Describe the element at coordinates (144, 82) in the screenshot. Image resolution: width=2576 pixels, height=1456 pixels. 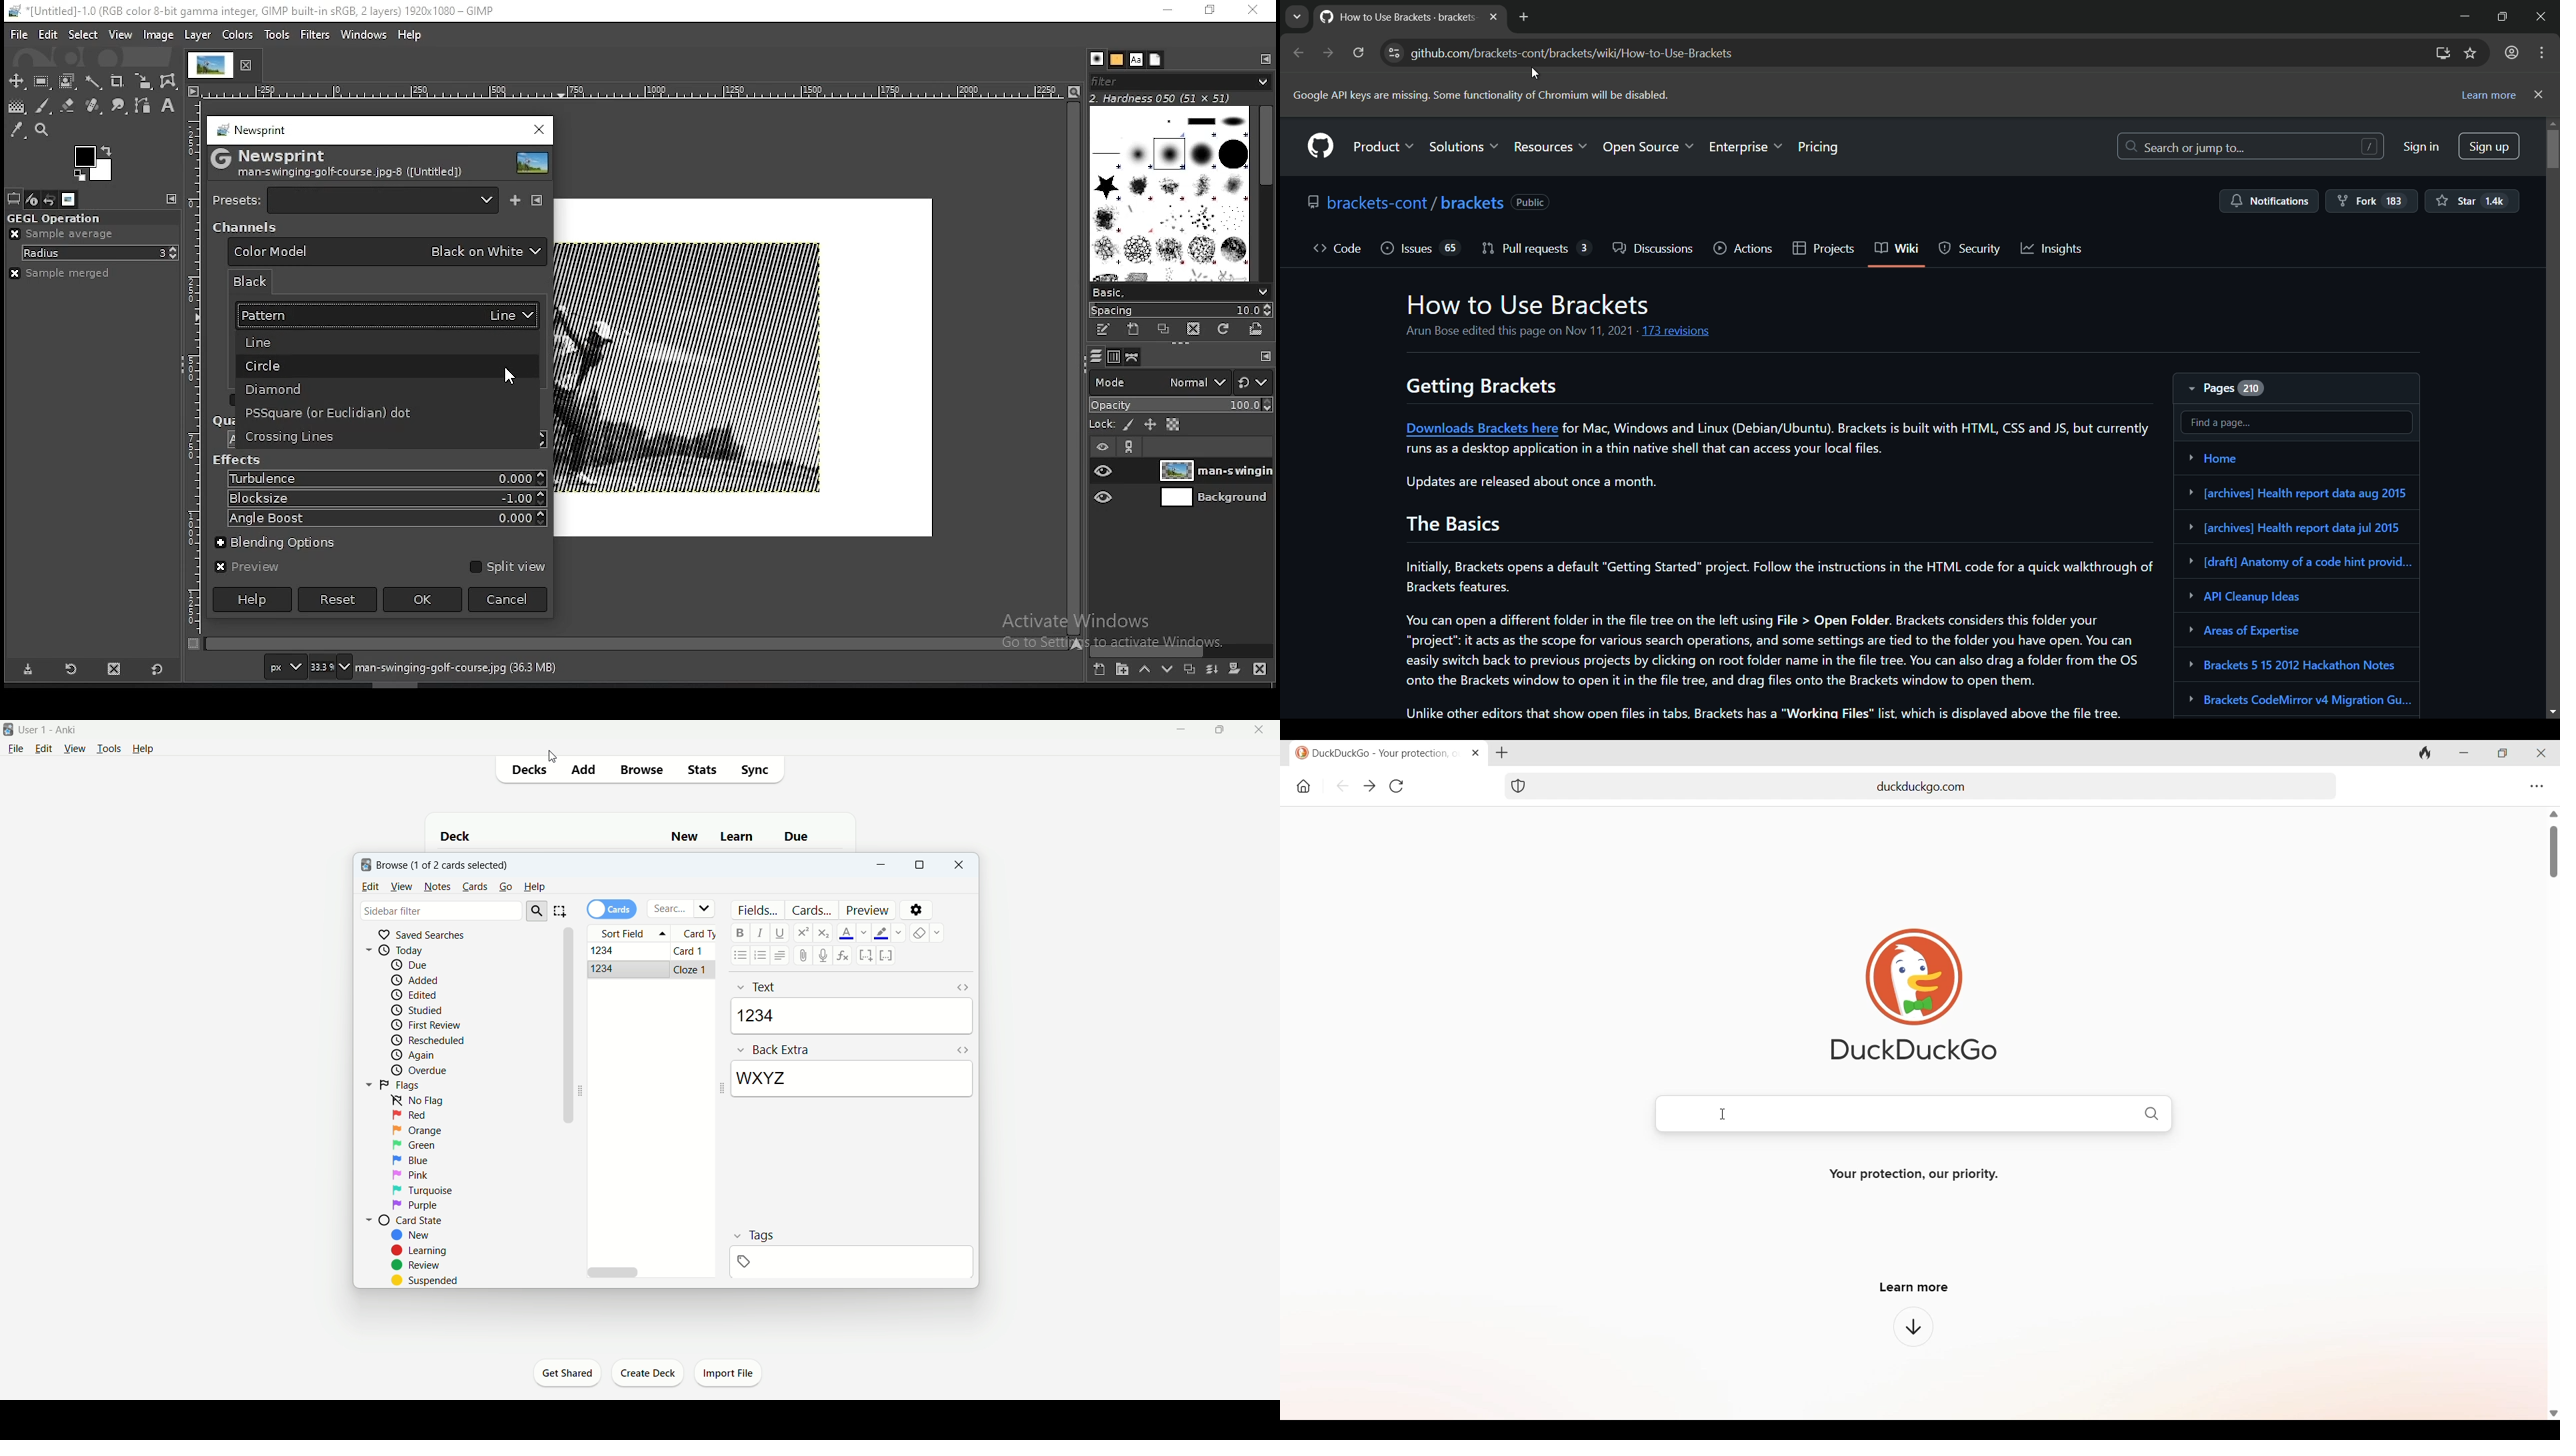
I see `scale tool` at that location.